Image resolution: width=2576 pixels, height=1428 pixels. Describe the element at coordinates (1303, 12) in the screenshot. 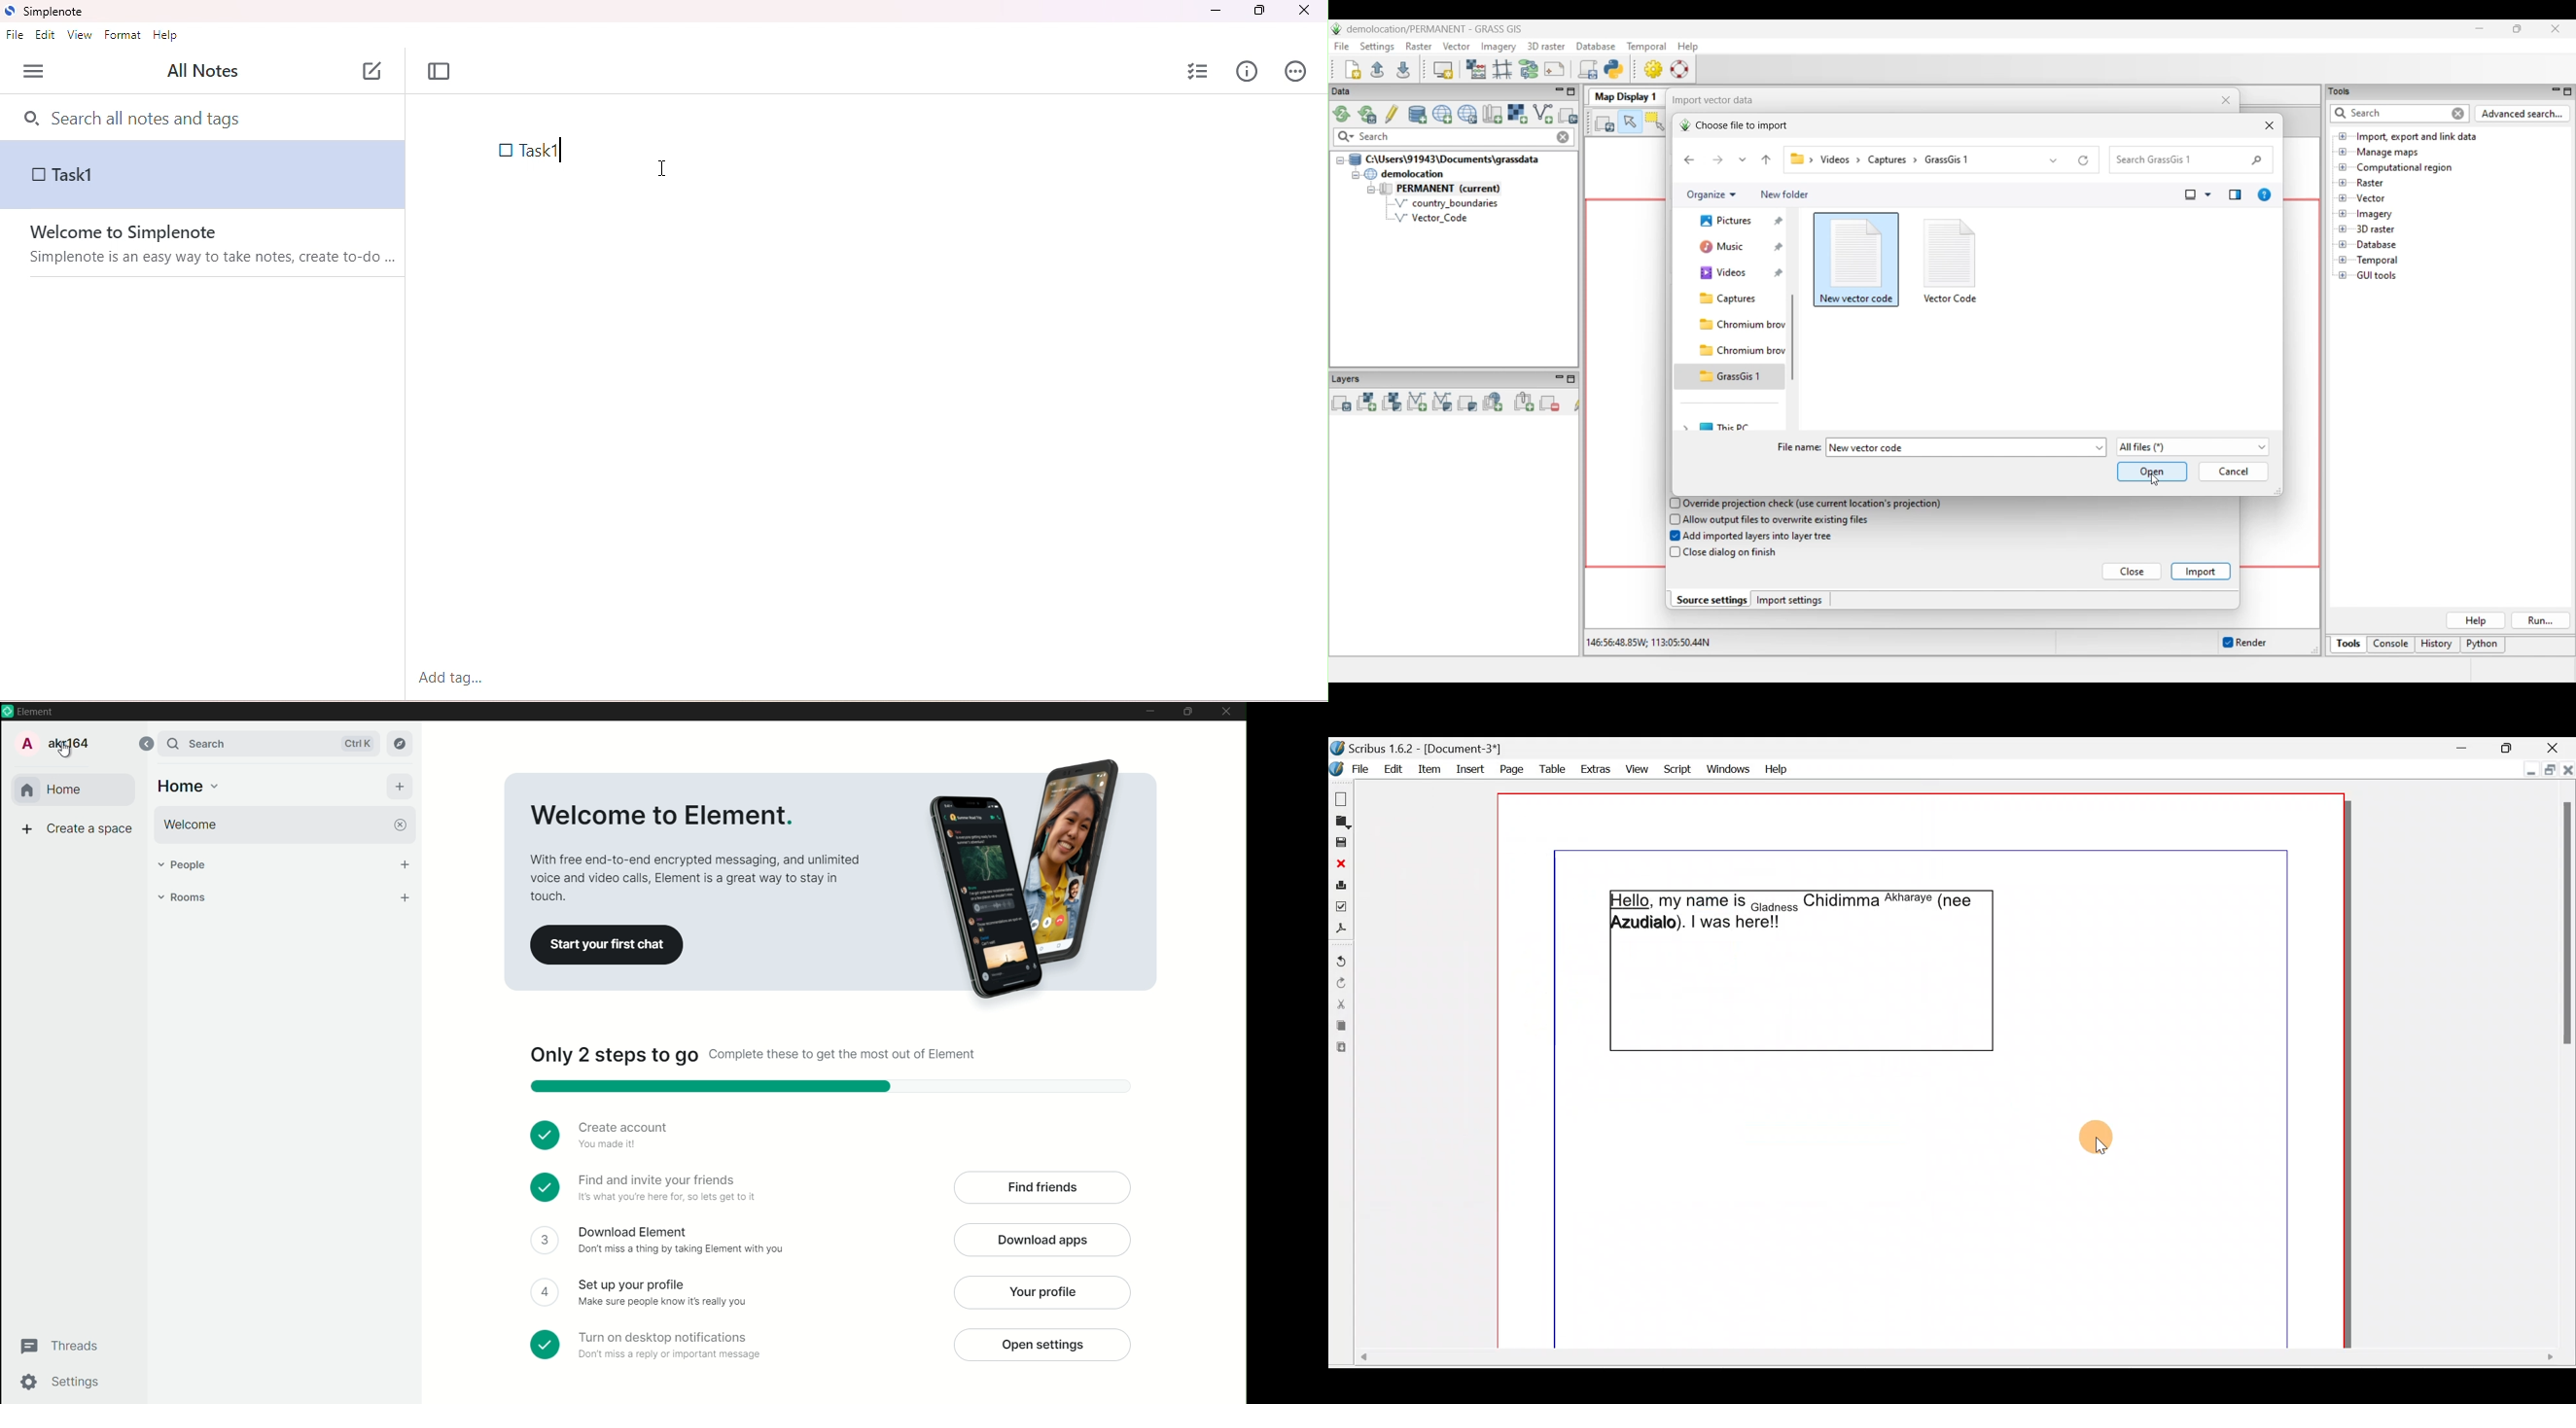

I see `close` at that location.